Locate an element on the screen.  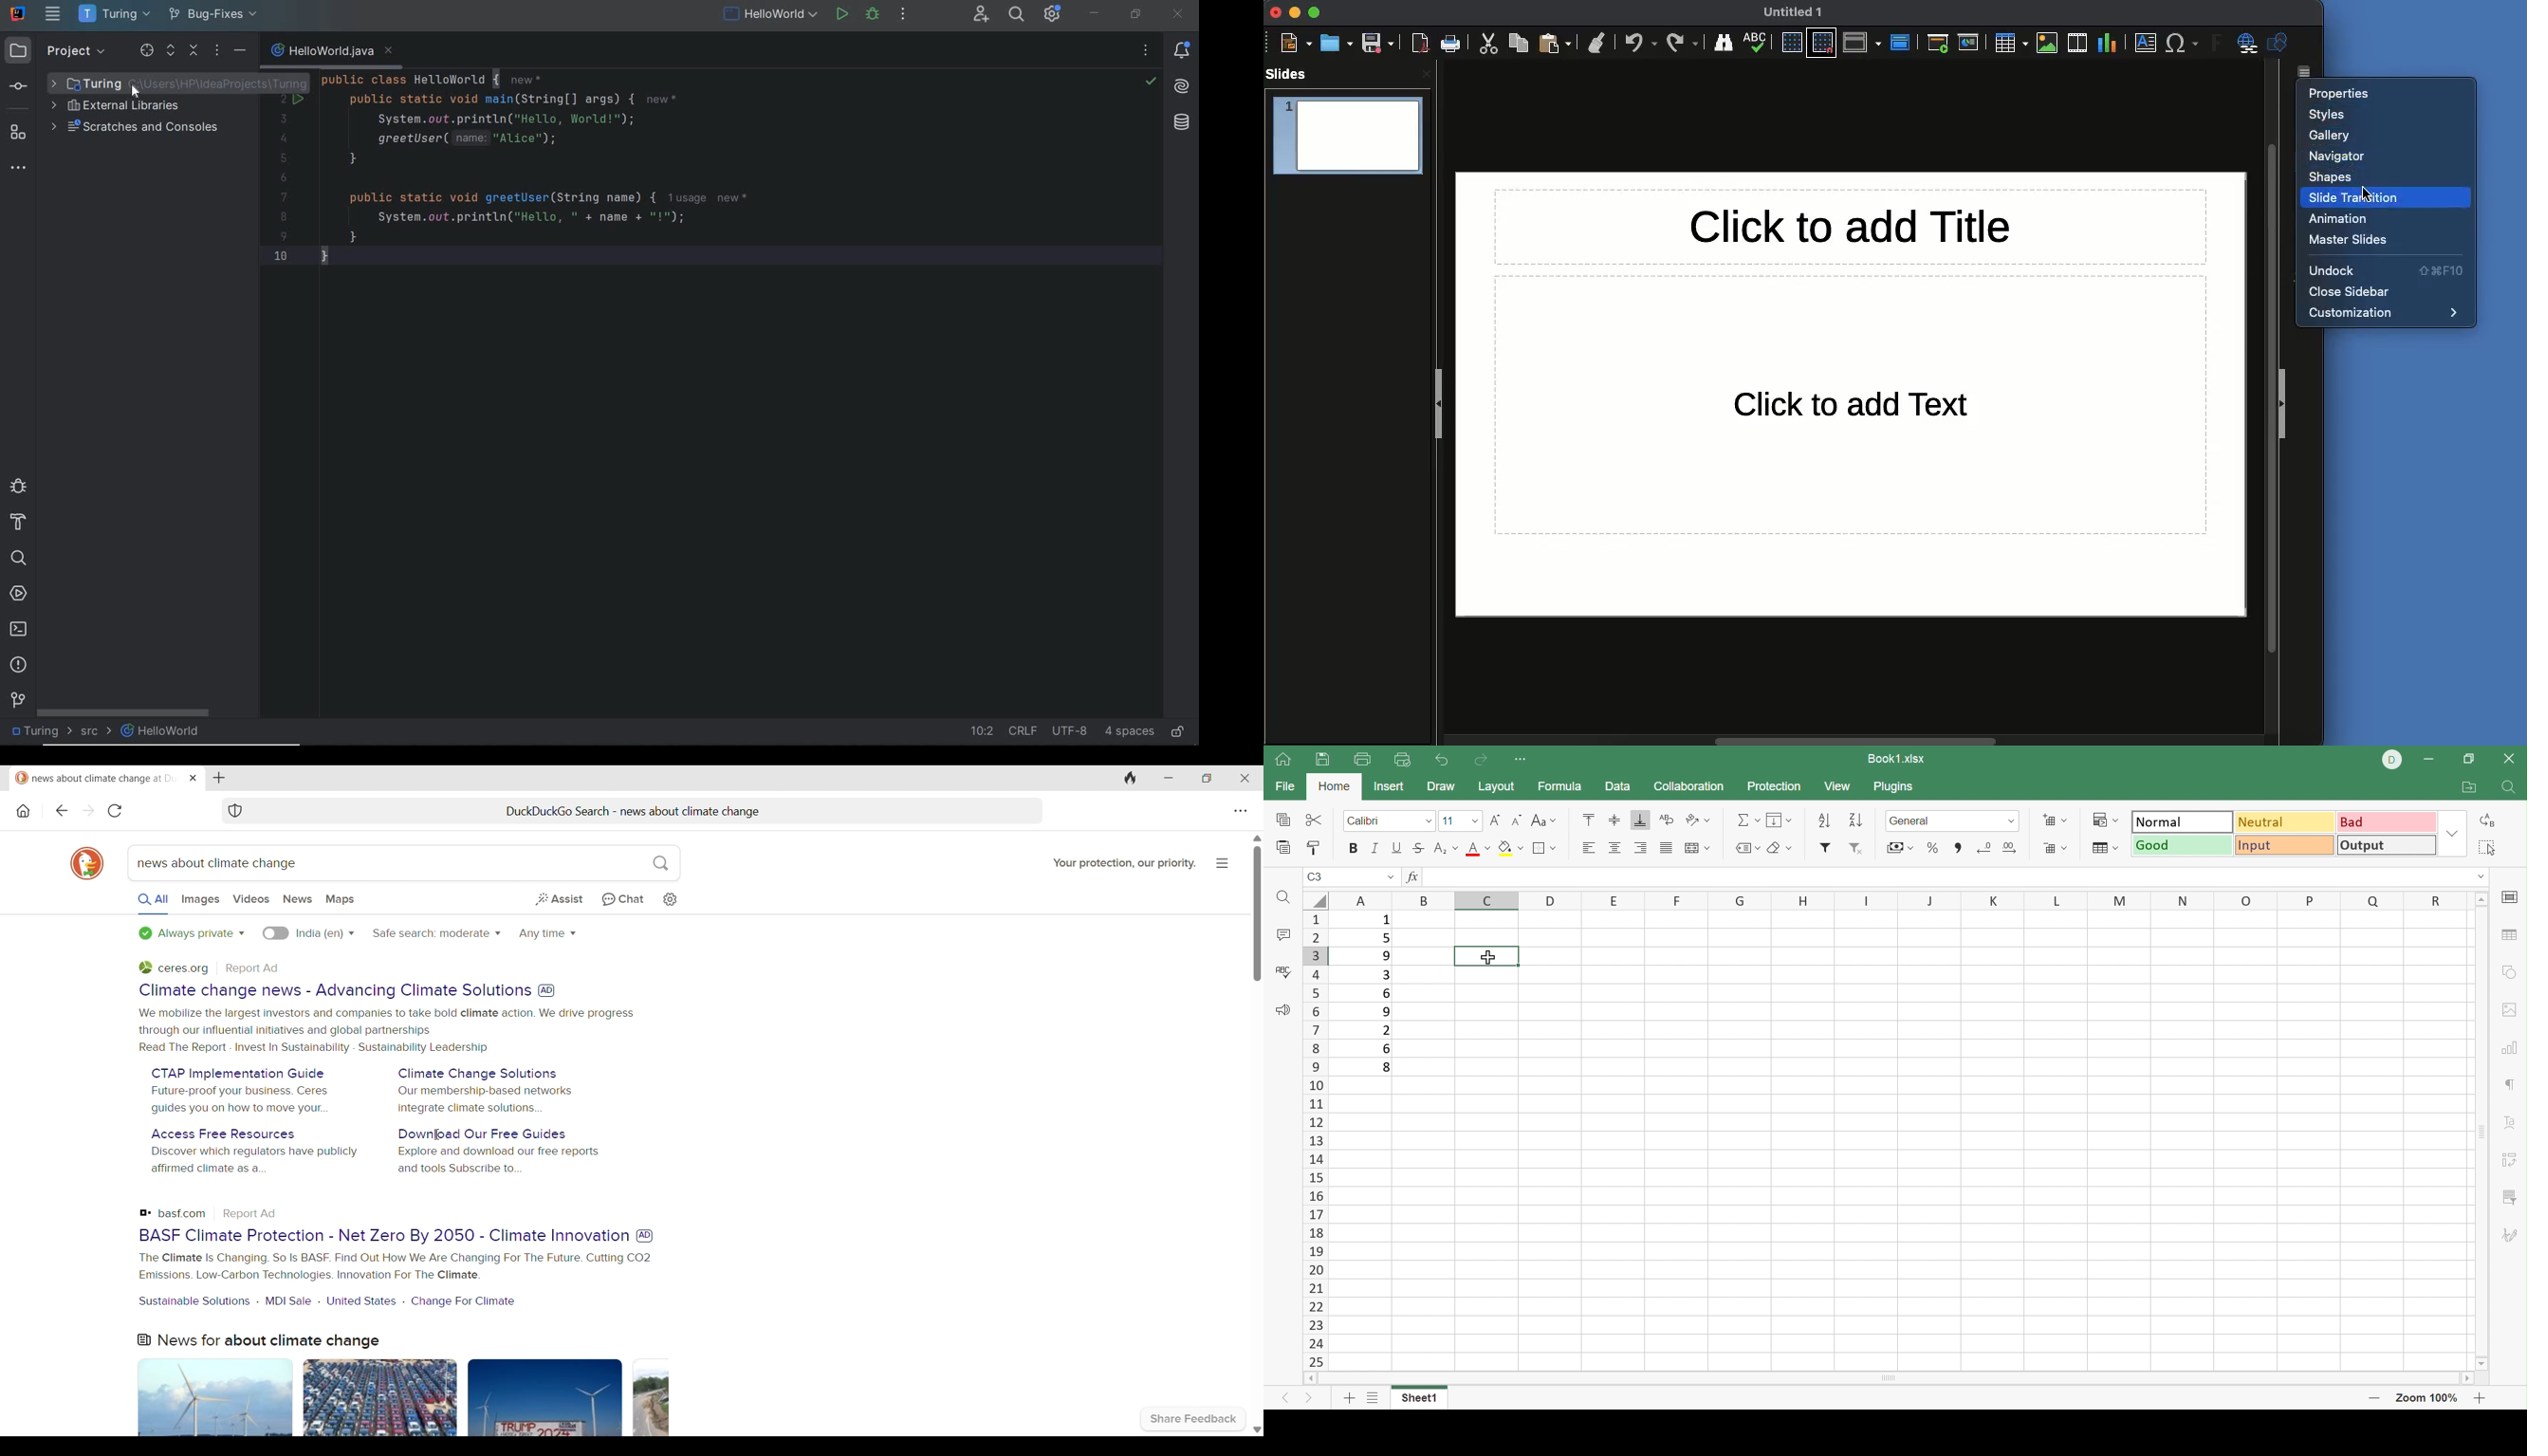
Snap to grid is located at coordinates (1822, 43).